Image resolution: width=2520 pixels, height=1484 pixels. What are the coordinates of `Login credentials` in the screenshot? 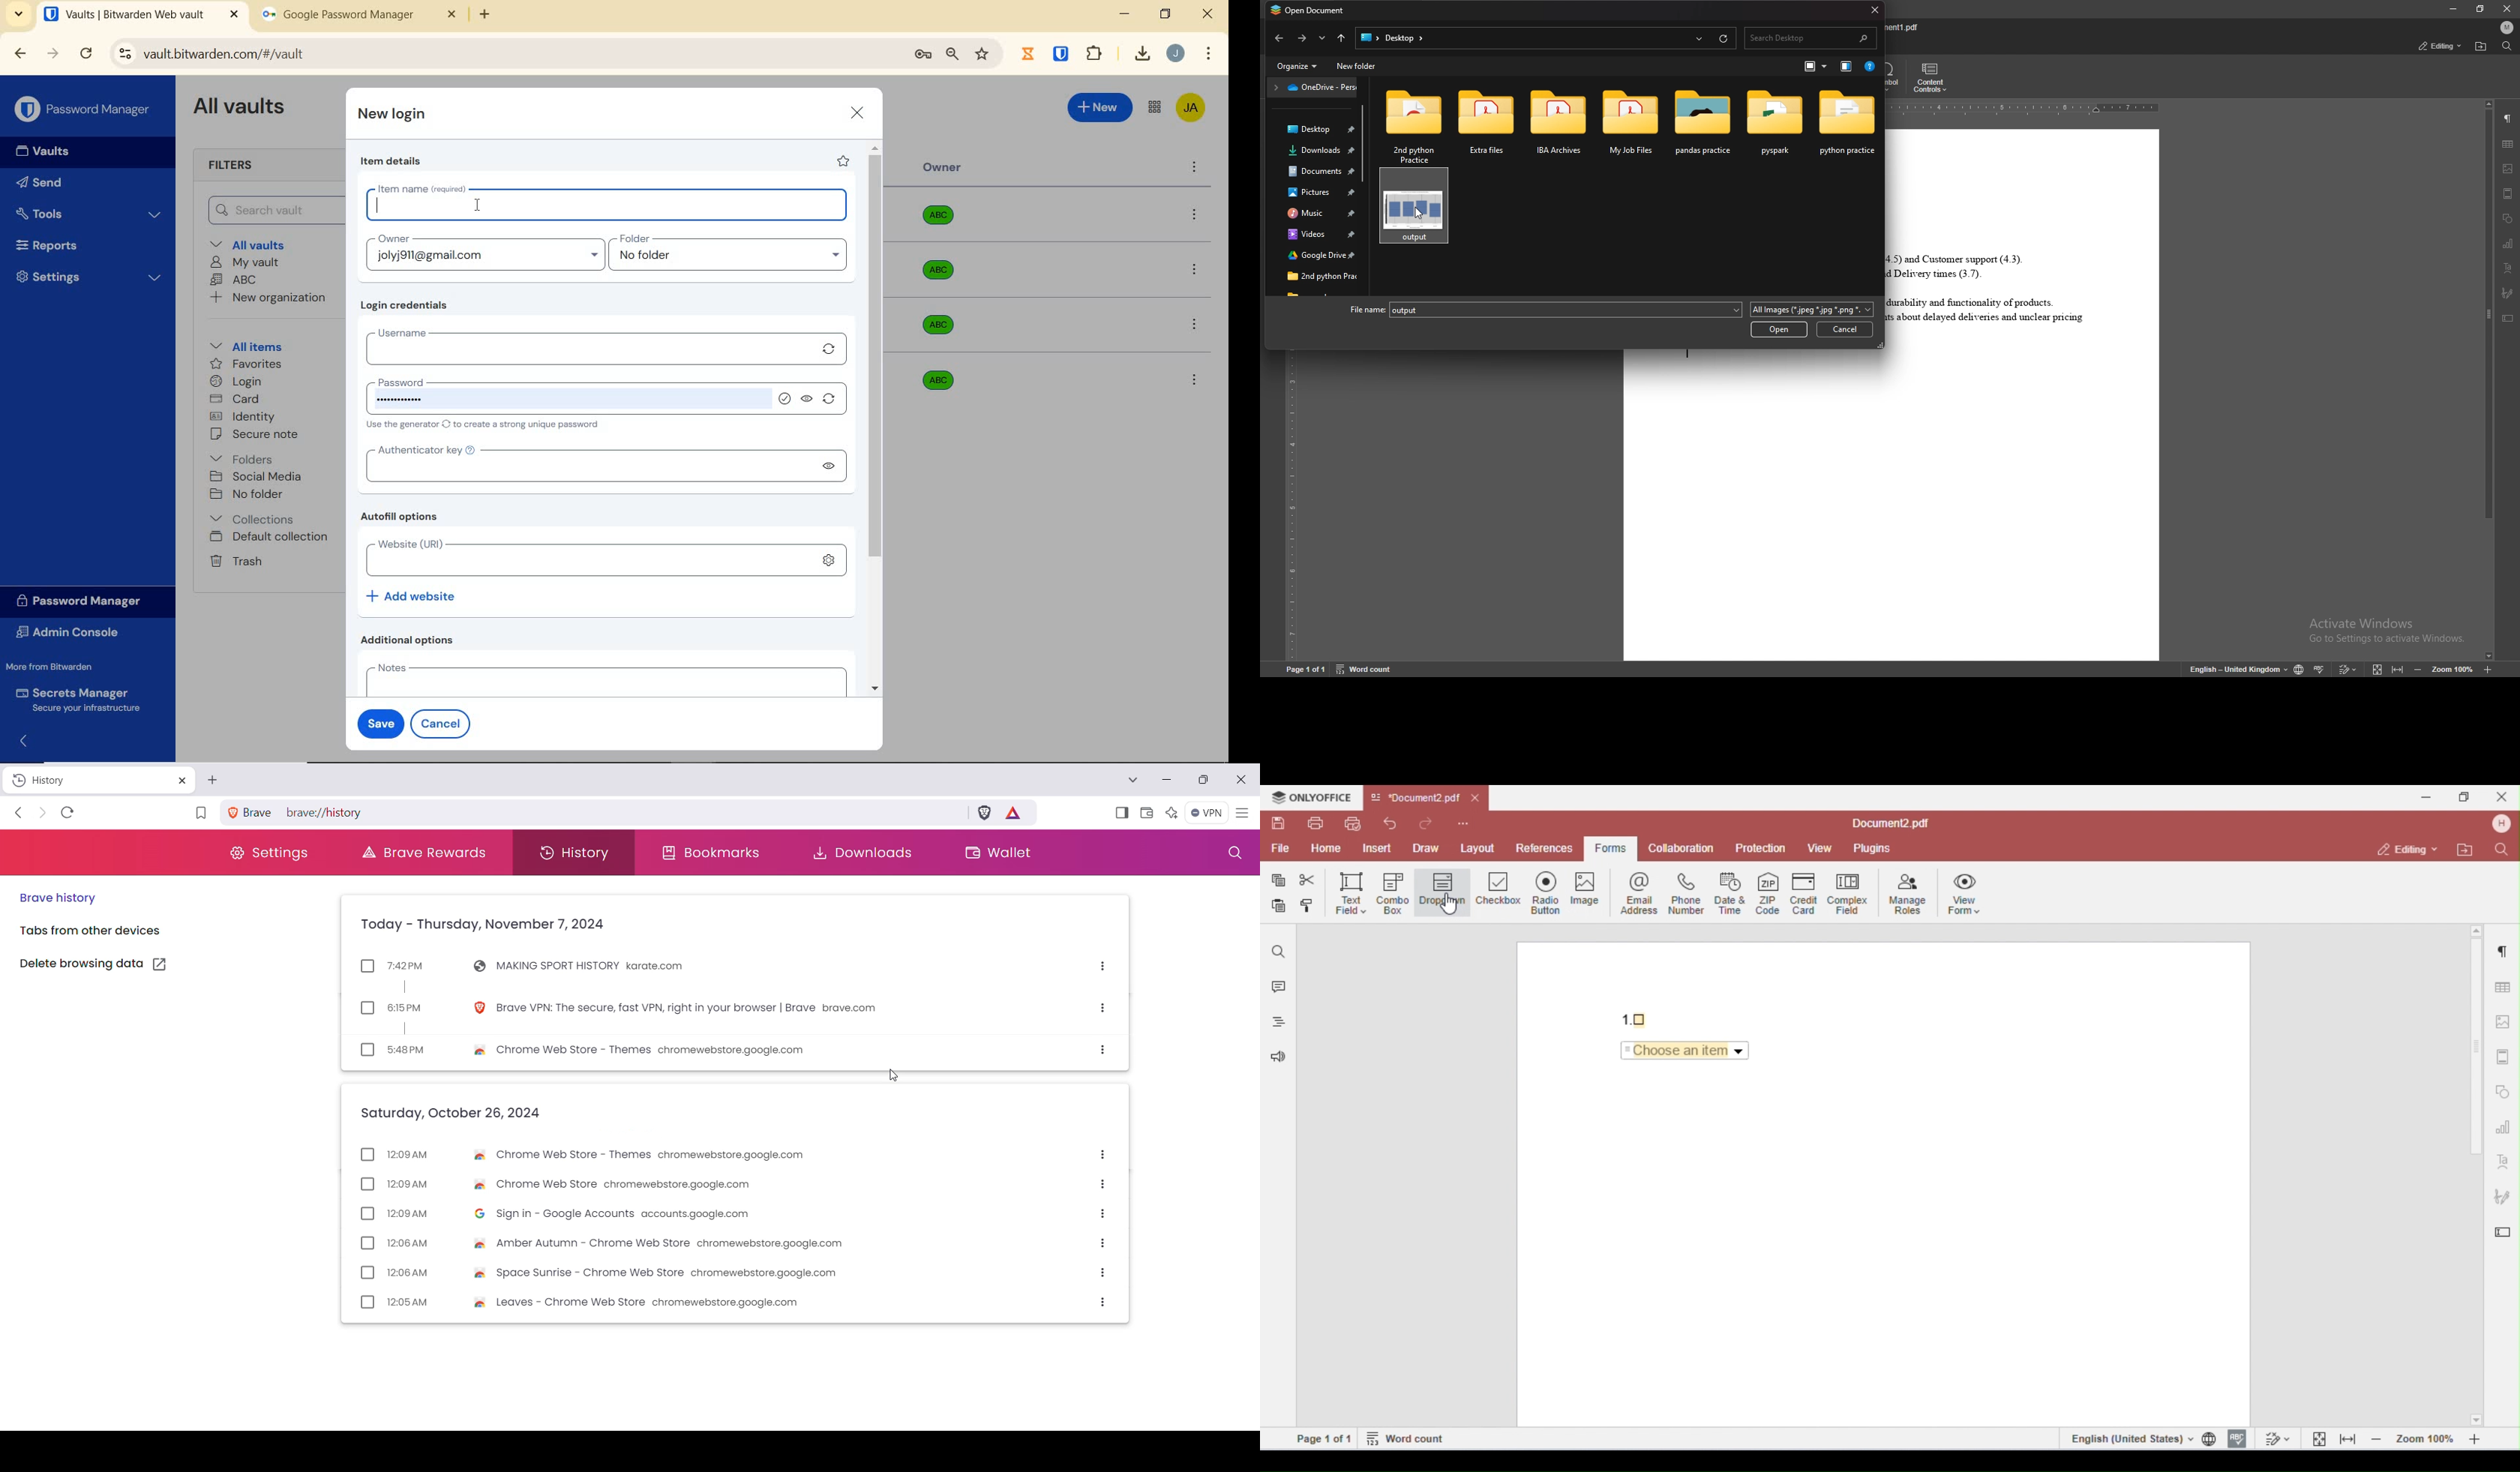 It's located at (407, 306).